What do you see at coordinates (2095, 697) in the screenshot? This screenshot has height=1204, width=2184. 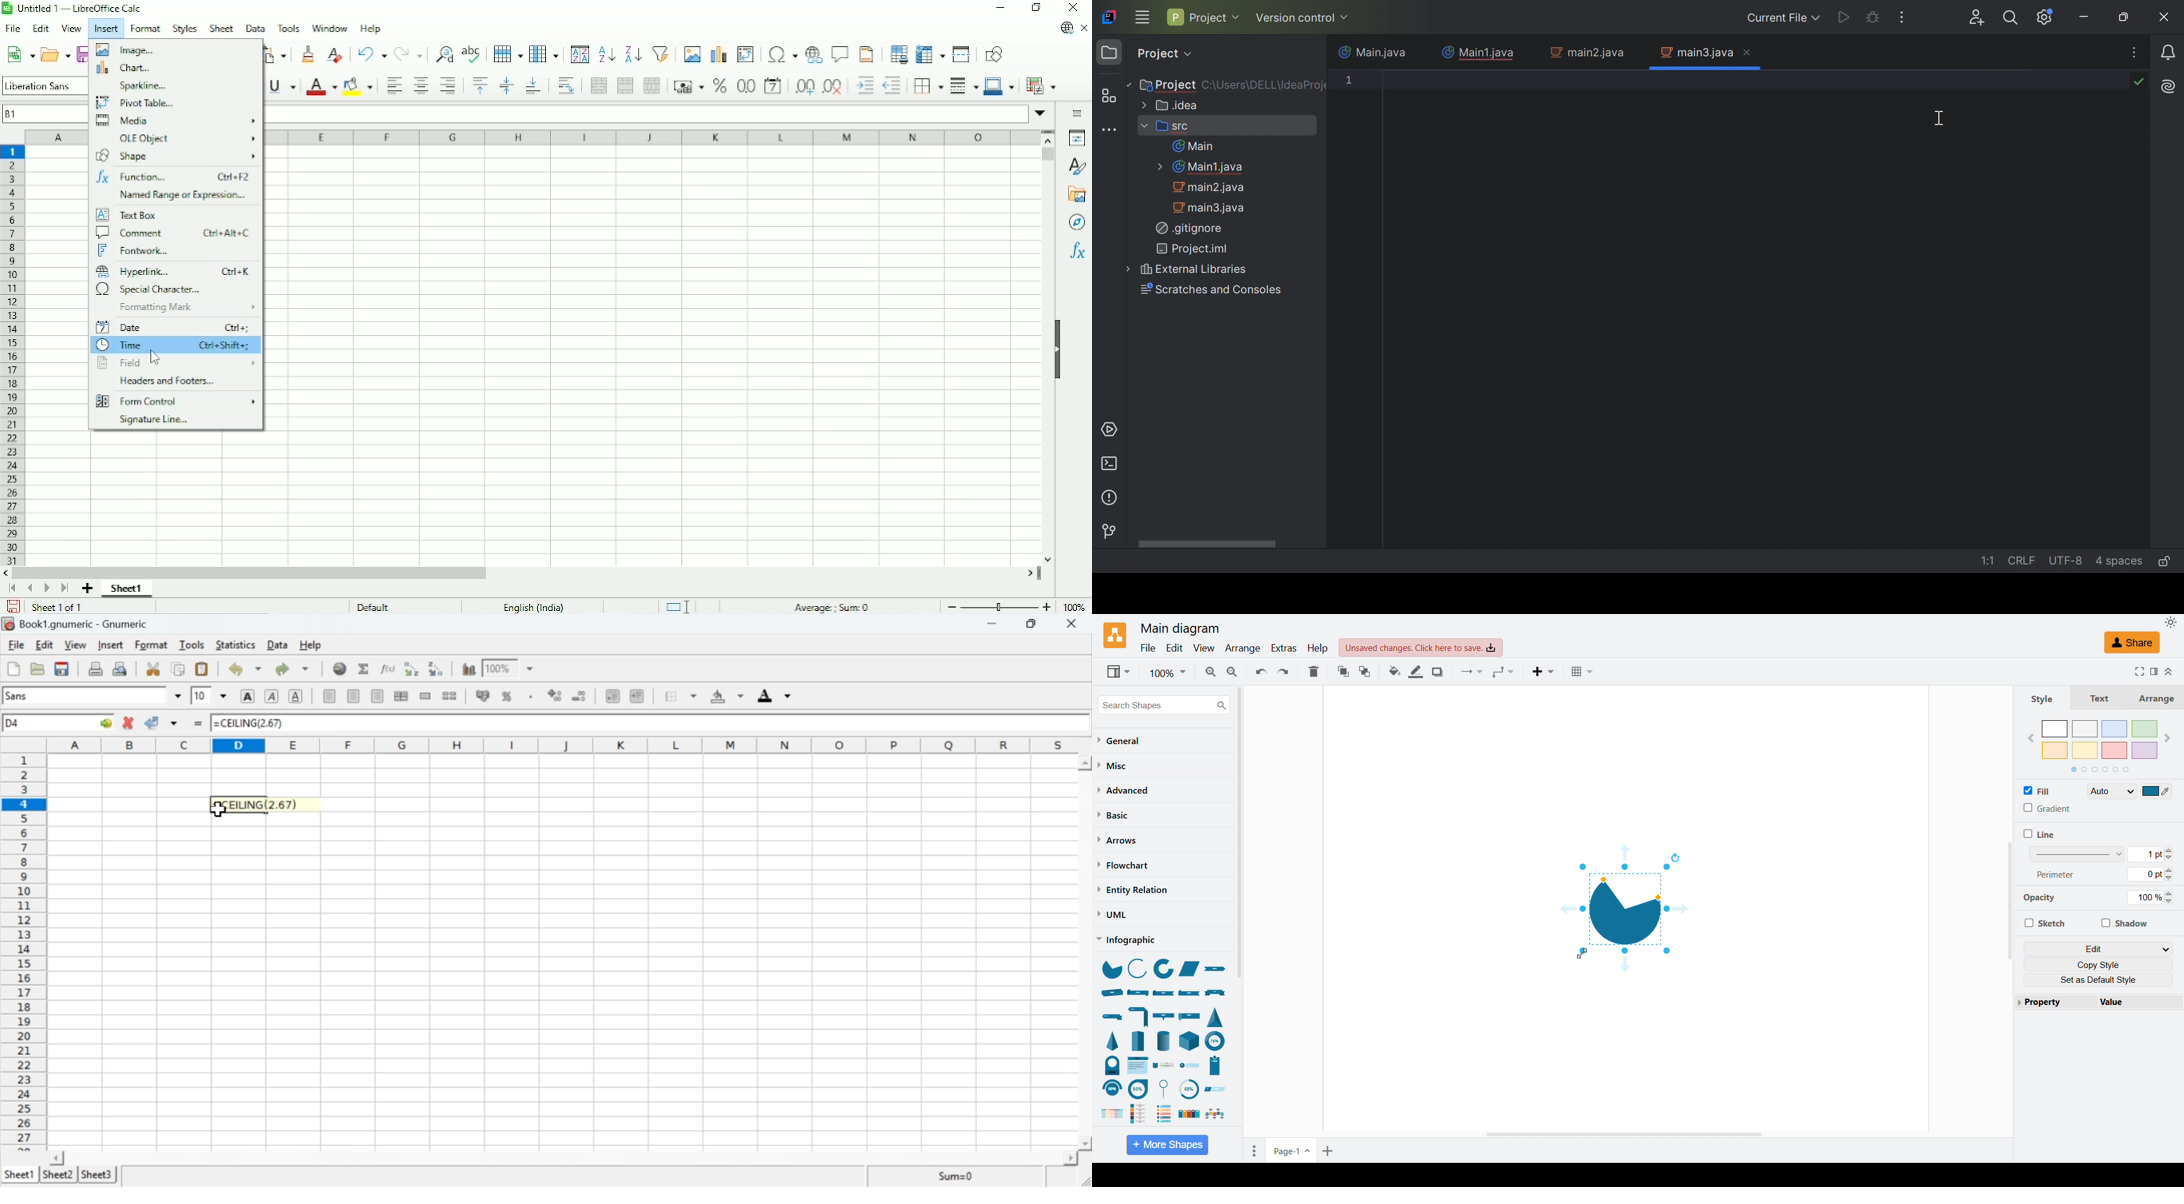 I see `Text ` at bounding box center [2095, 697].